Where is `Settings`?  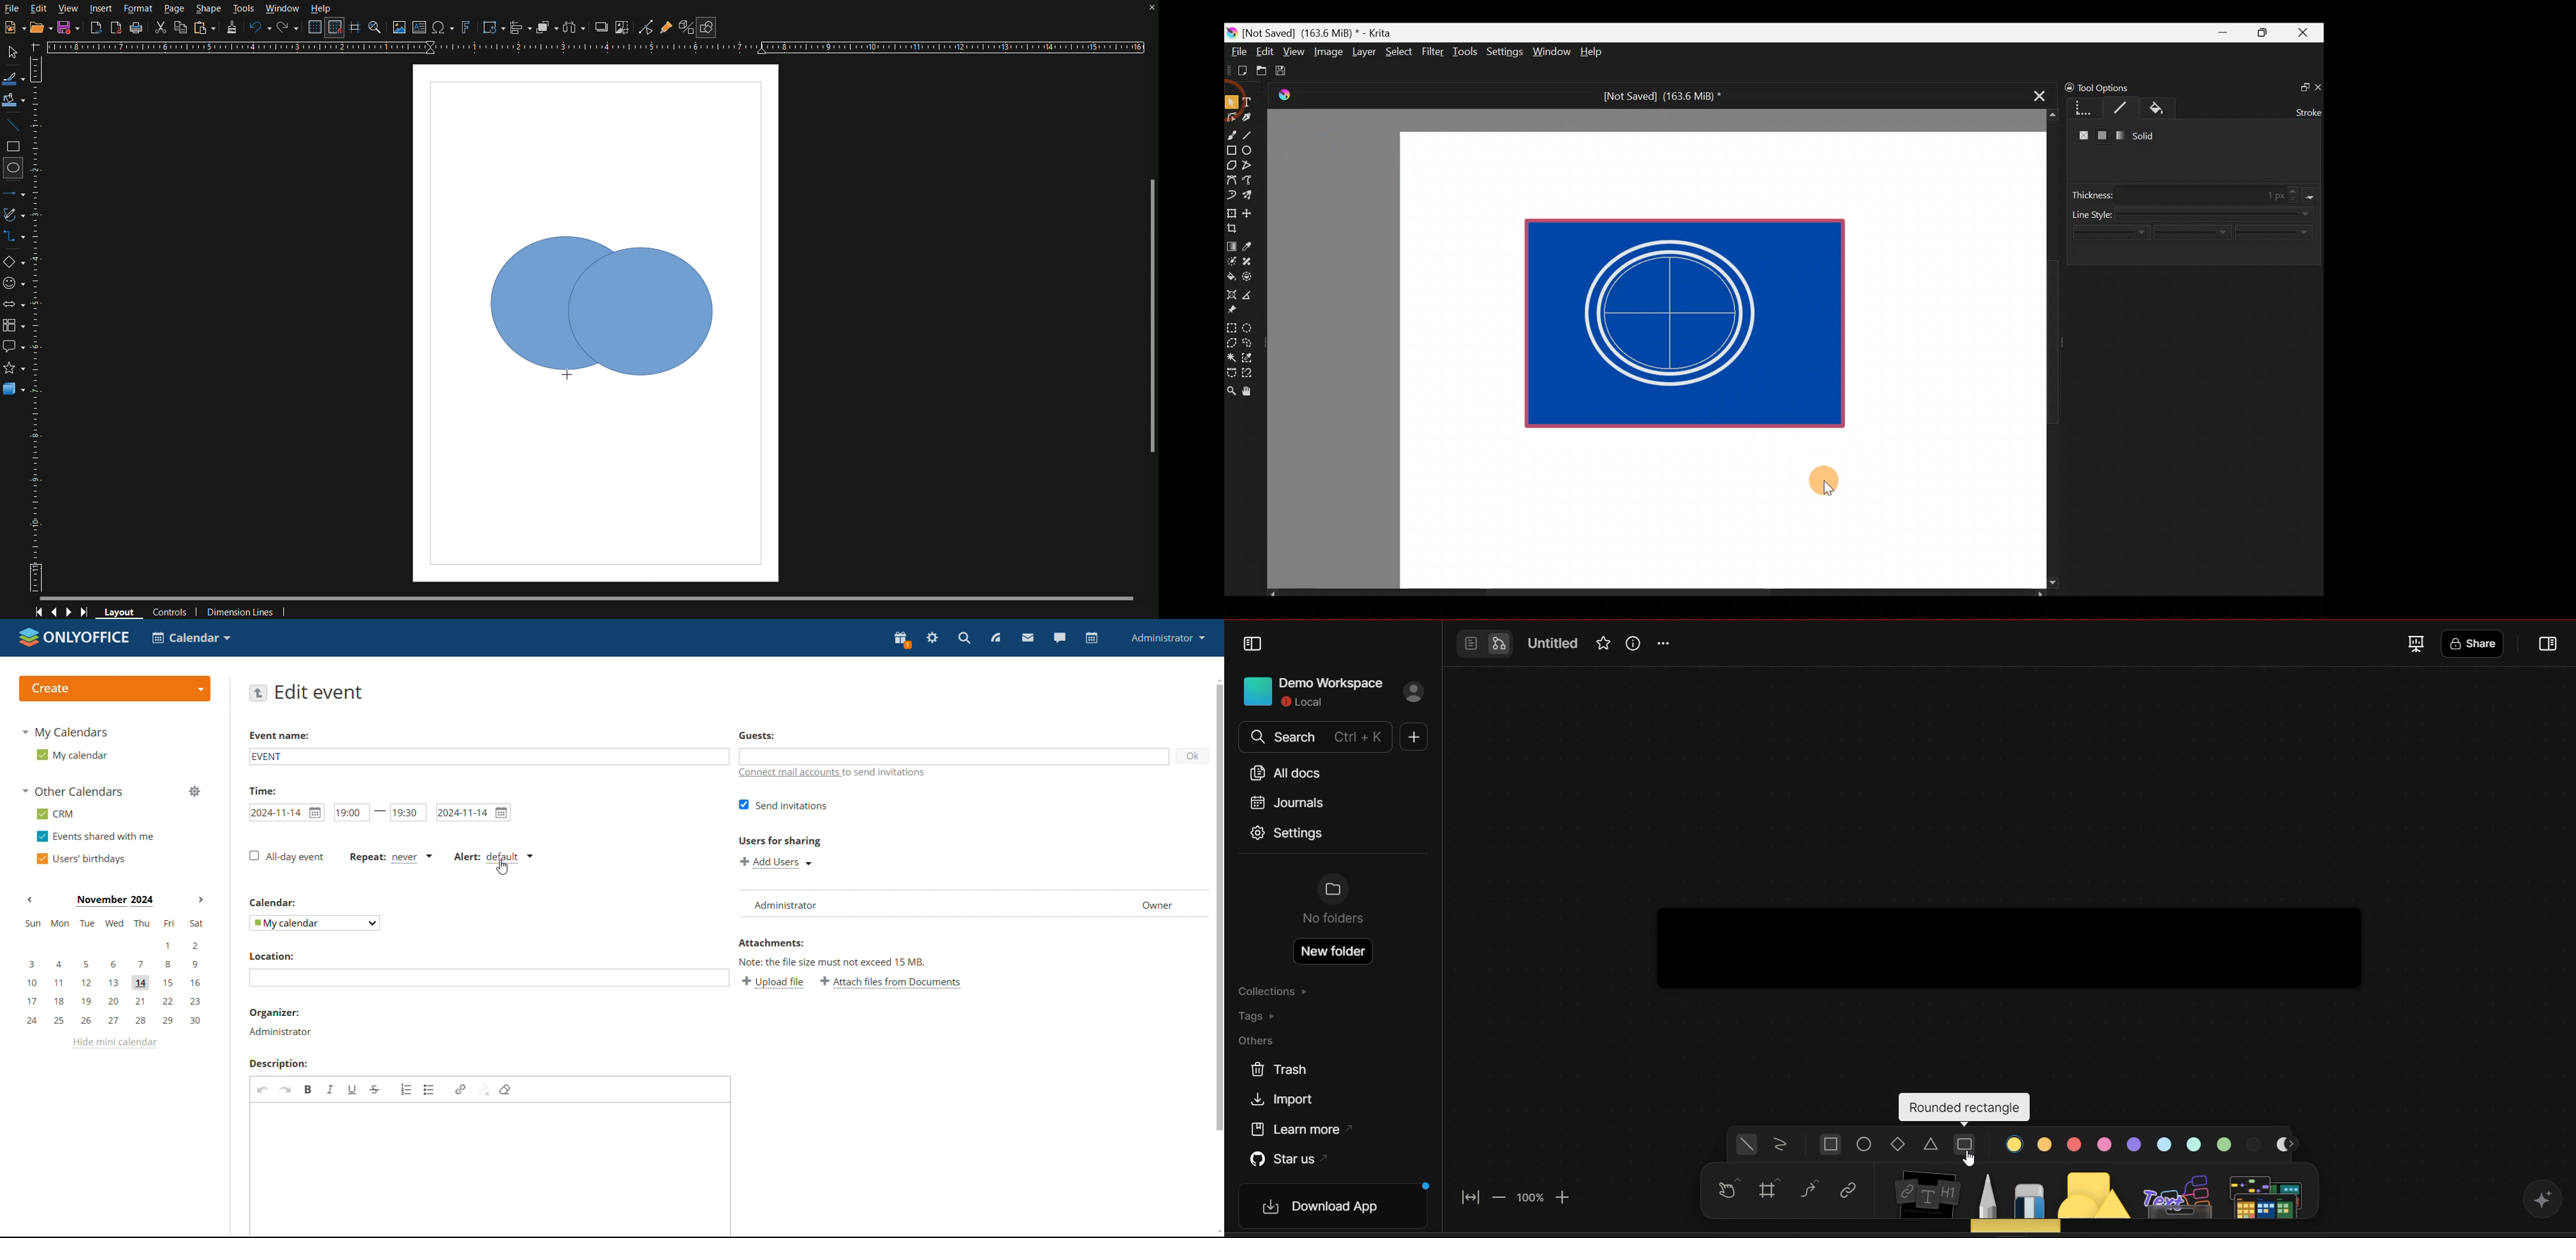
Settings is located at coordinates (1506, 54).